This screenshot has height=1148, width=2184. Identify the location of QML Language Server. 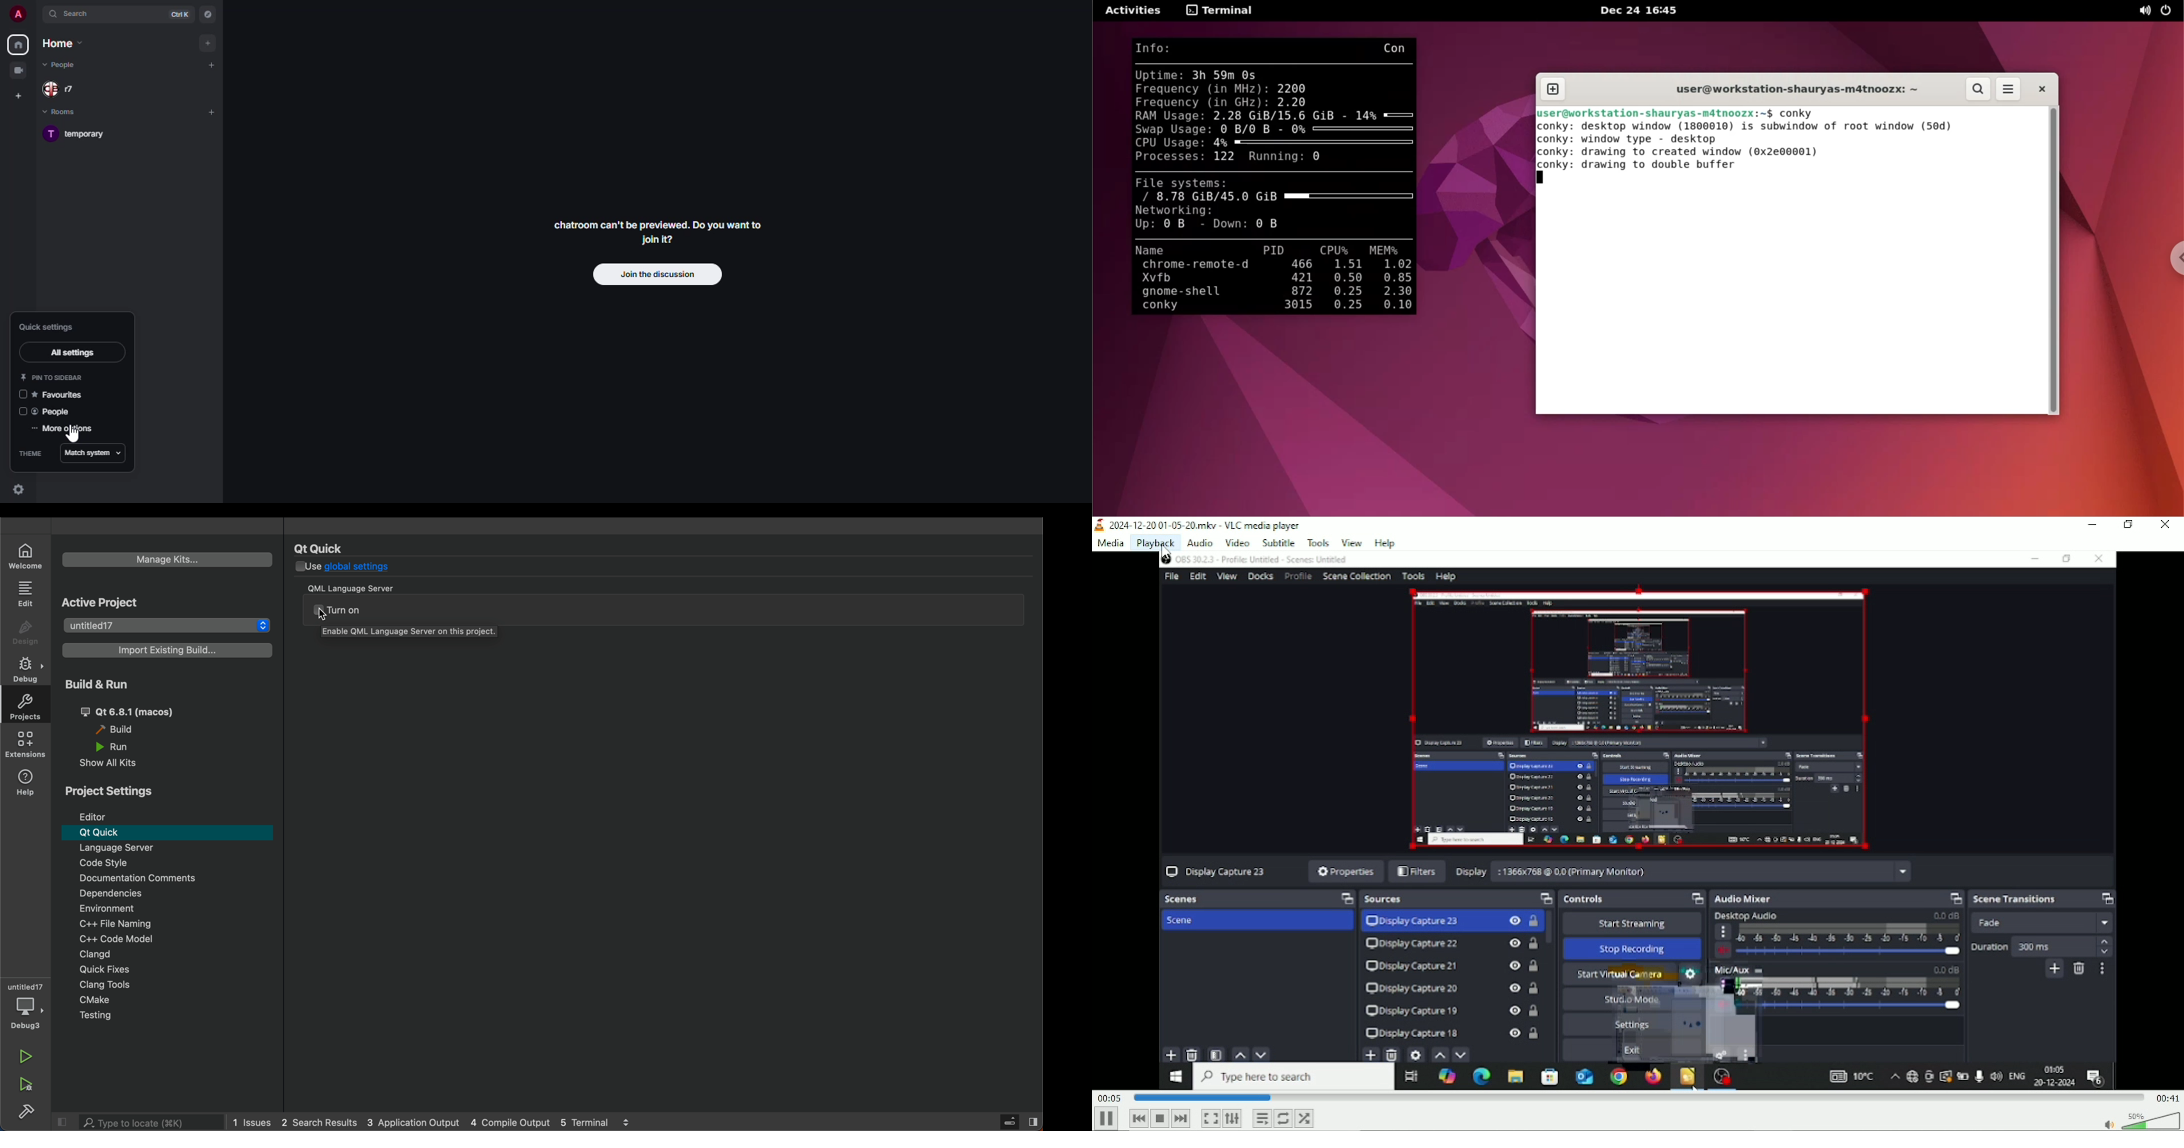
(360, 588).